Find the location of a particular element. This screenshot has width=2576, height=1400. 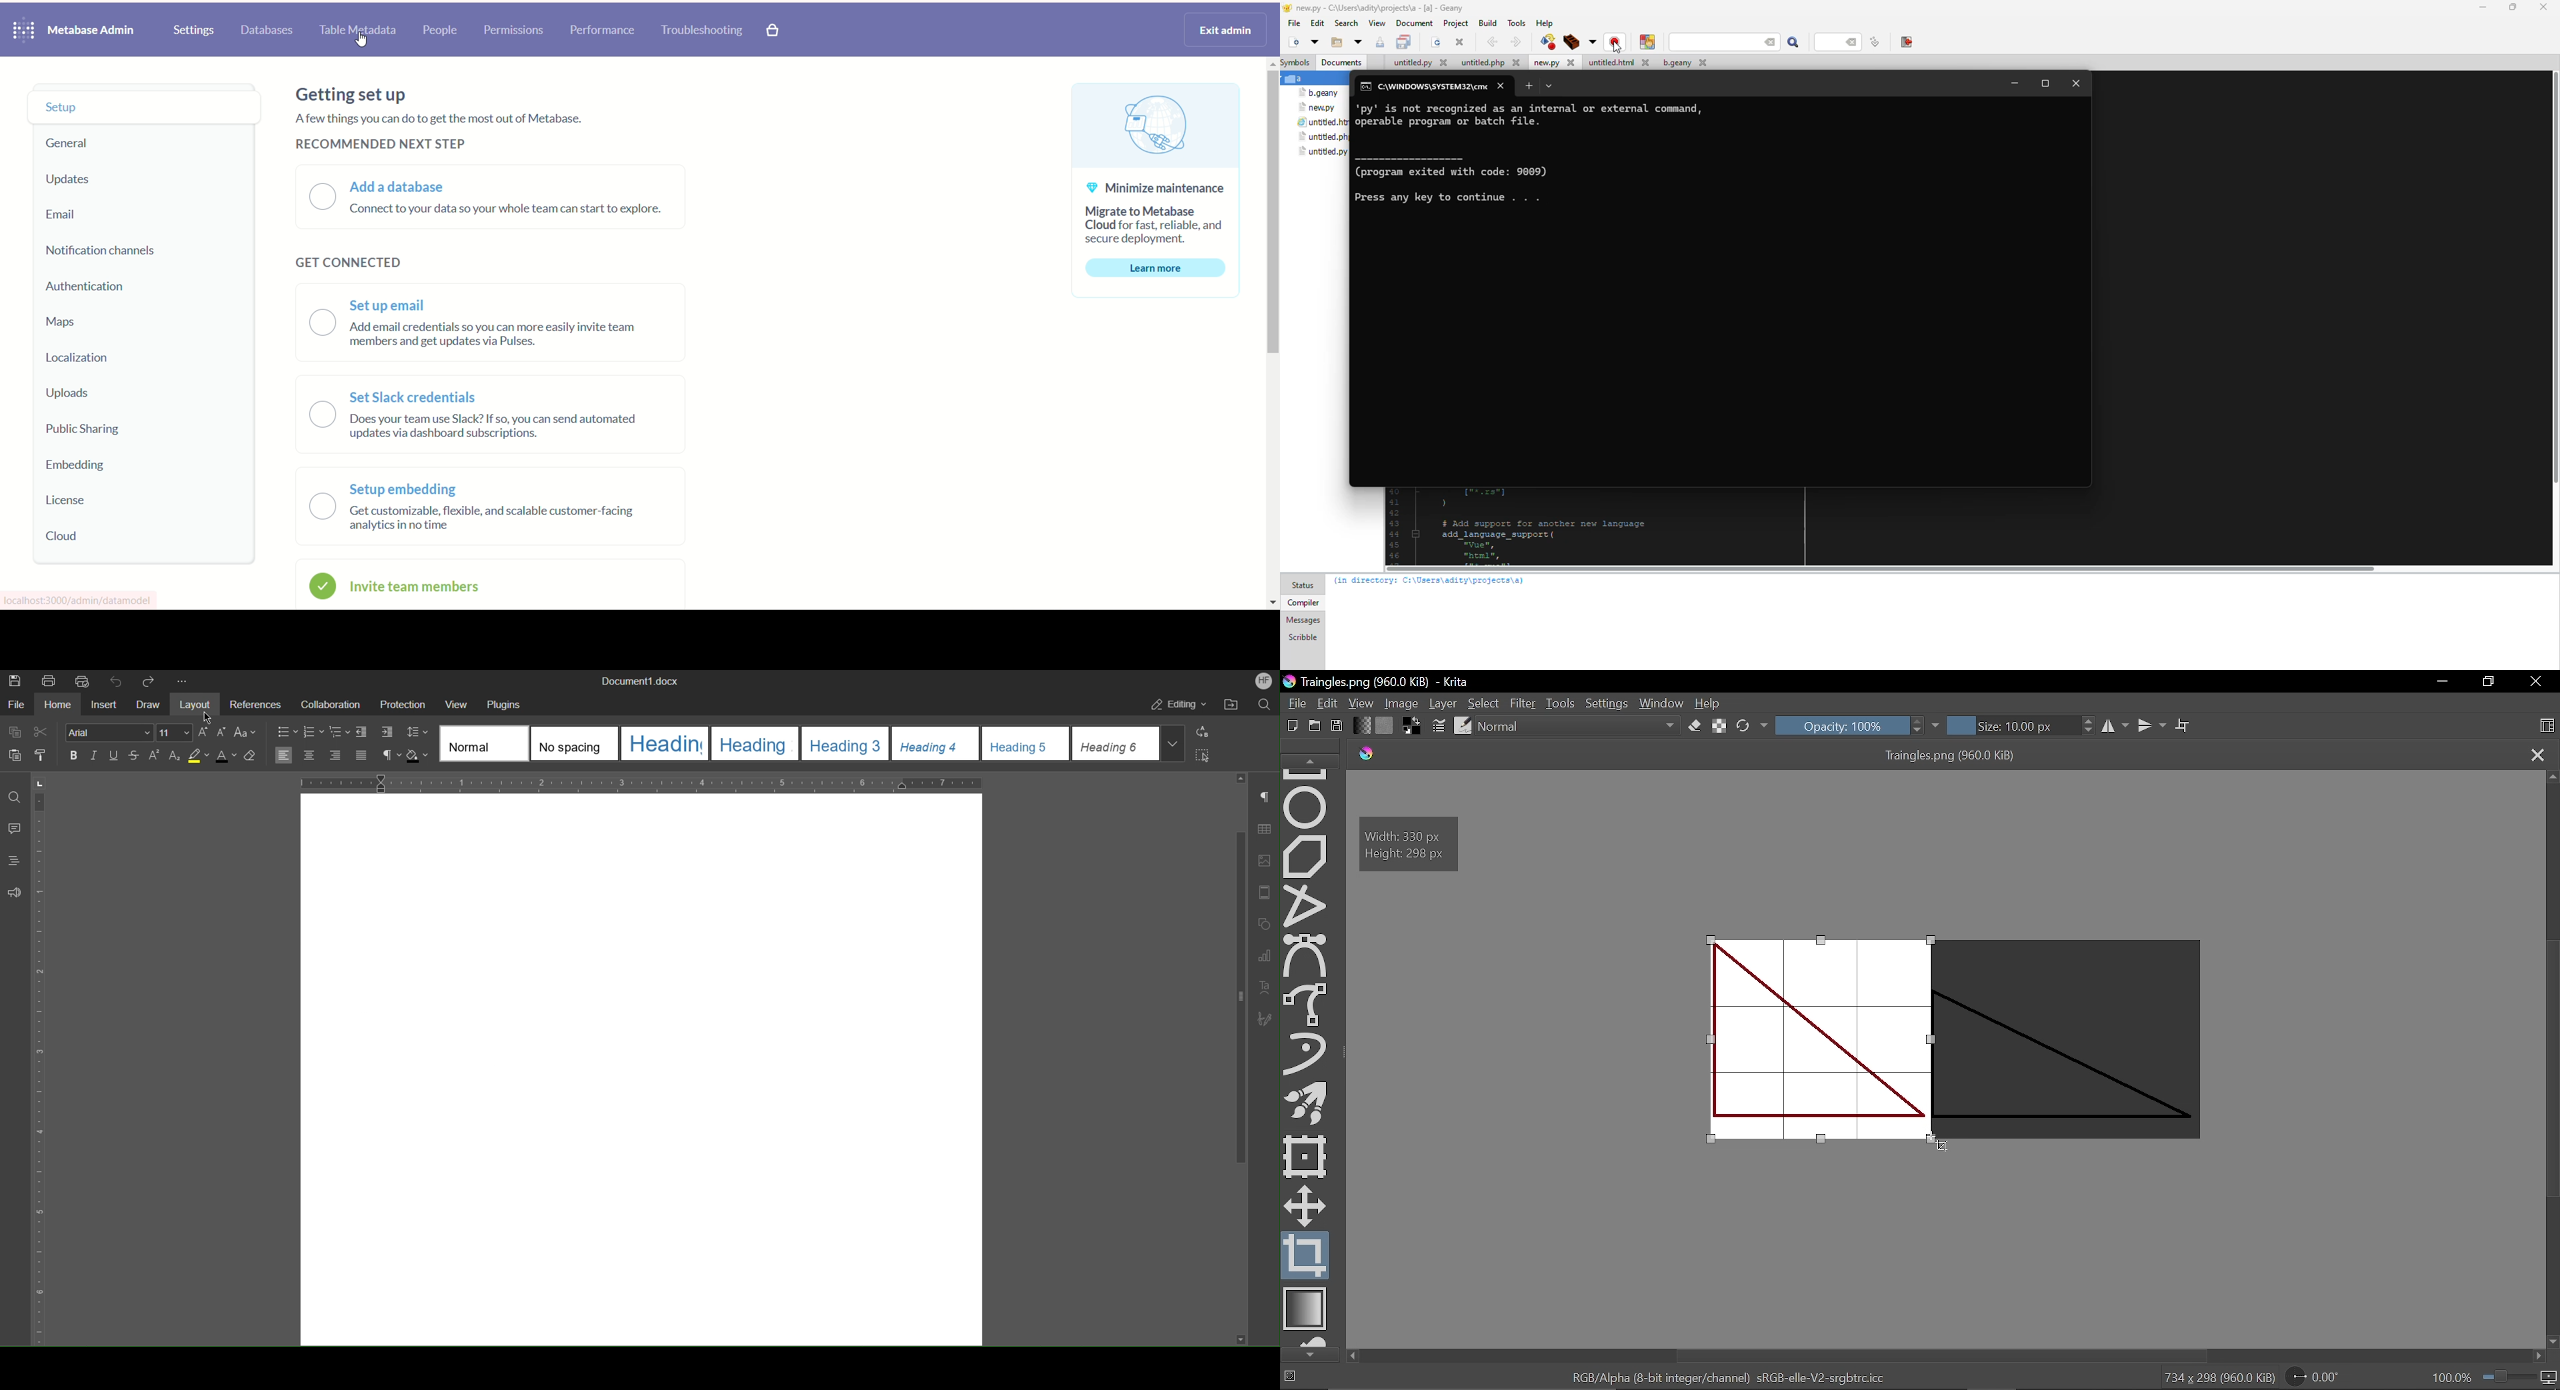

Opacity: 100% is located at coordinates (1841, 725).